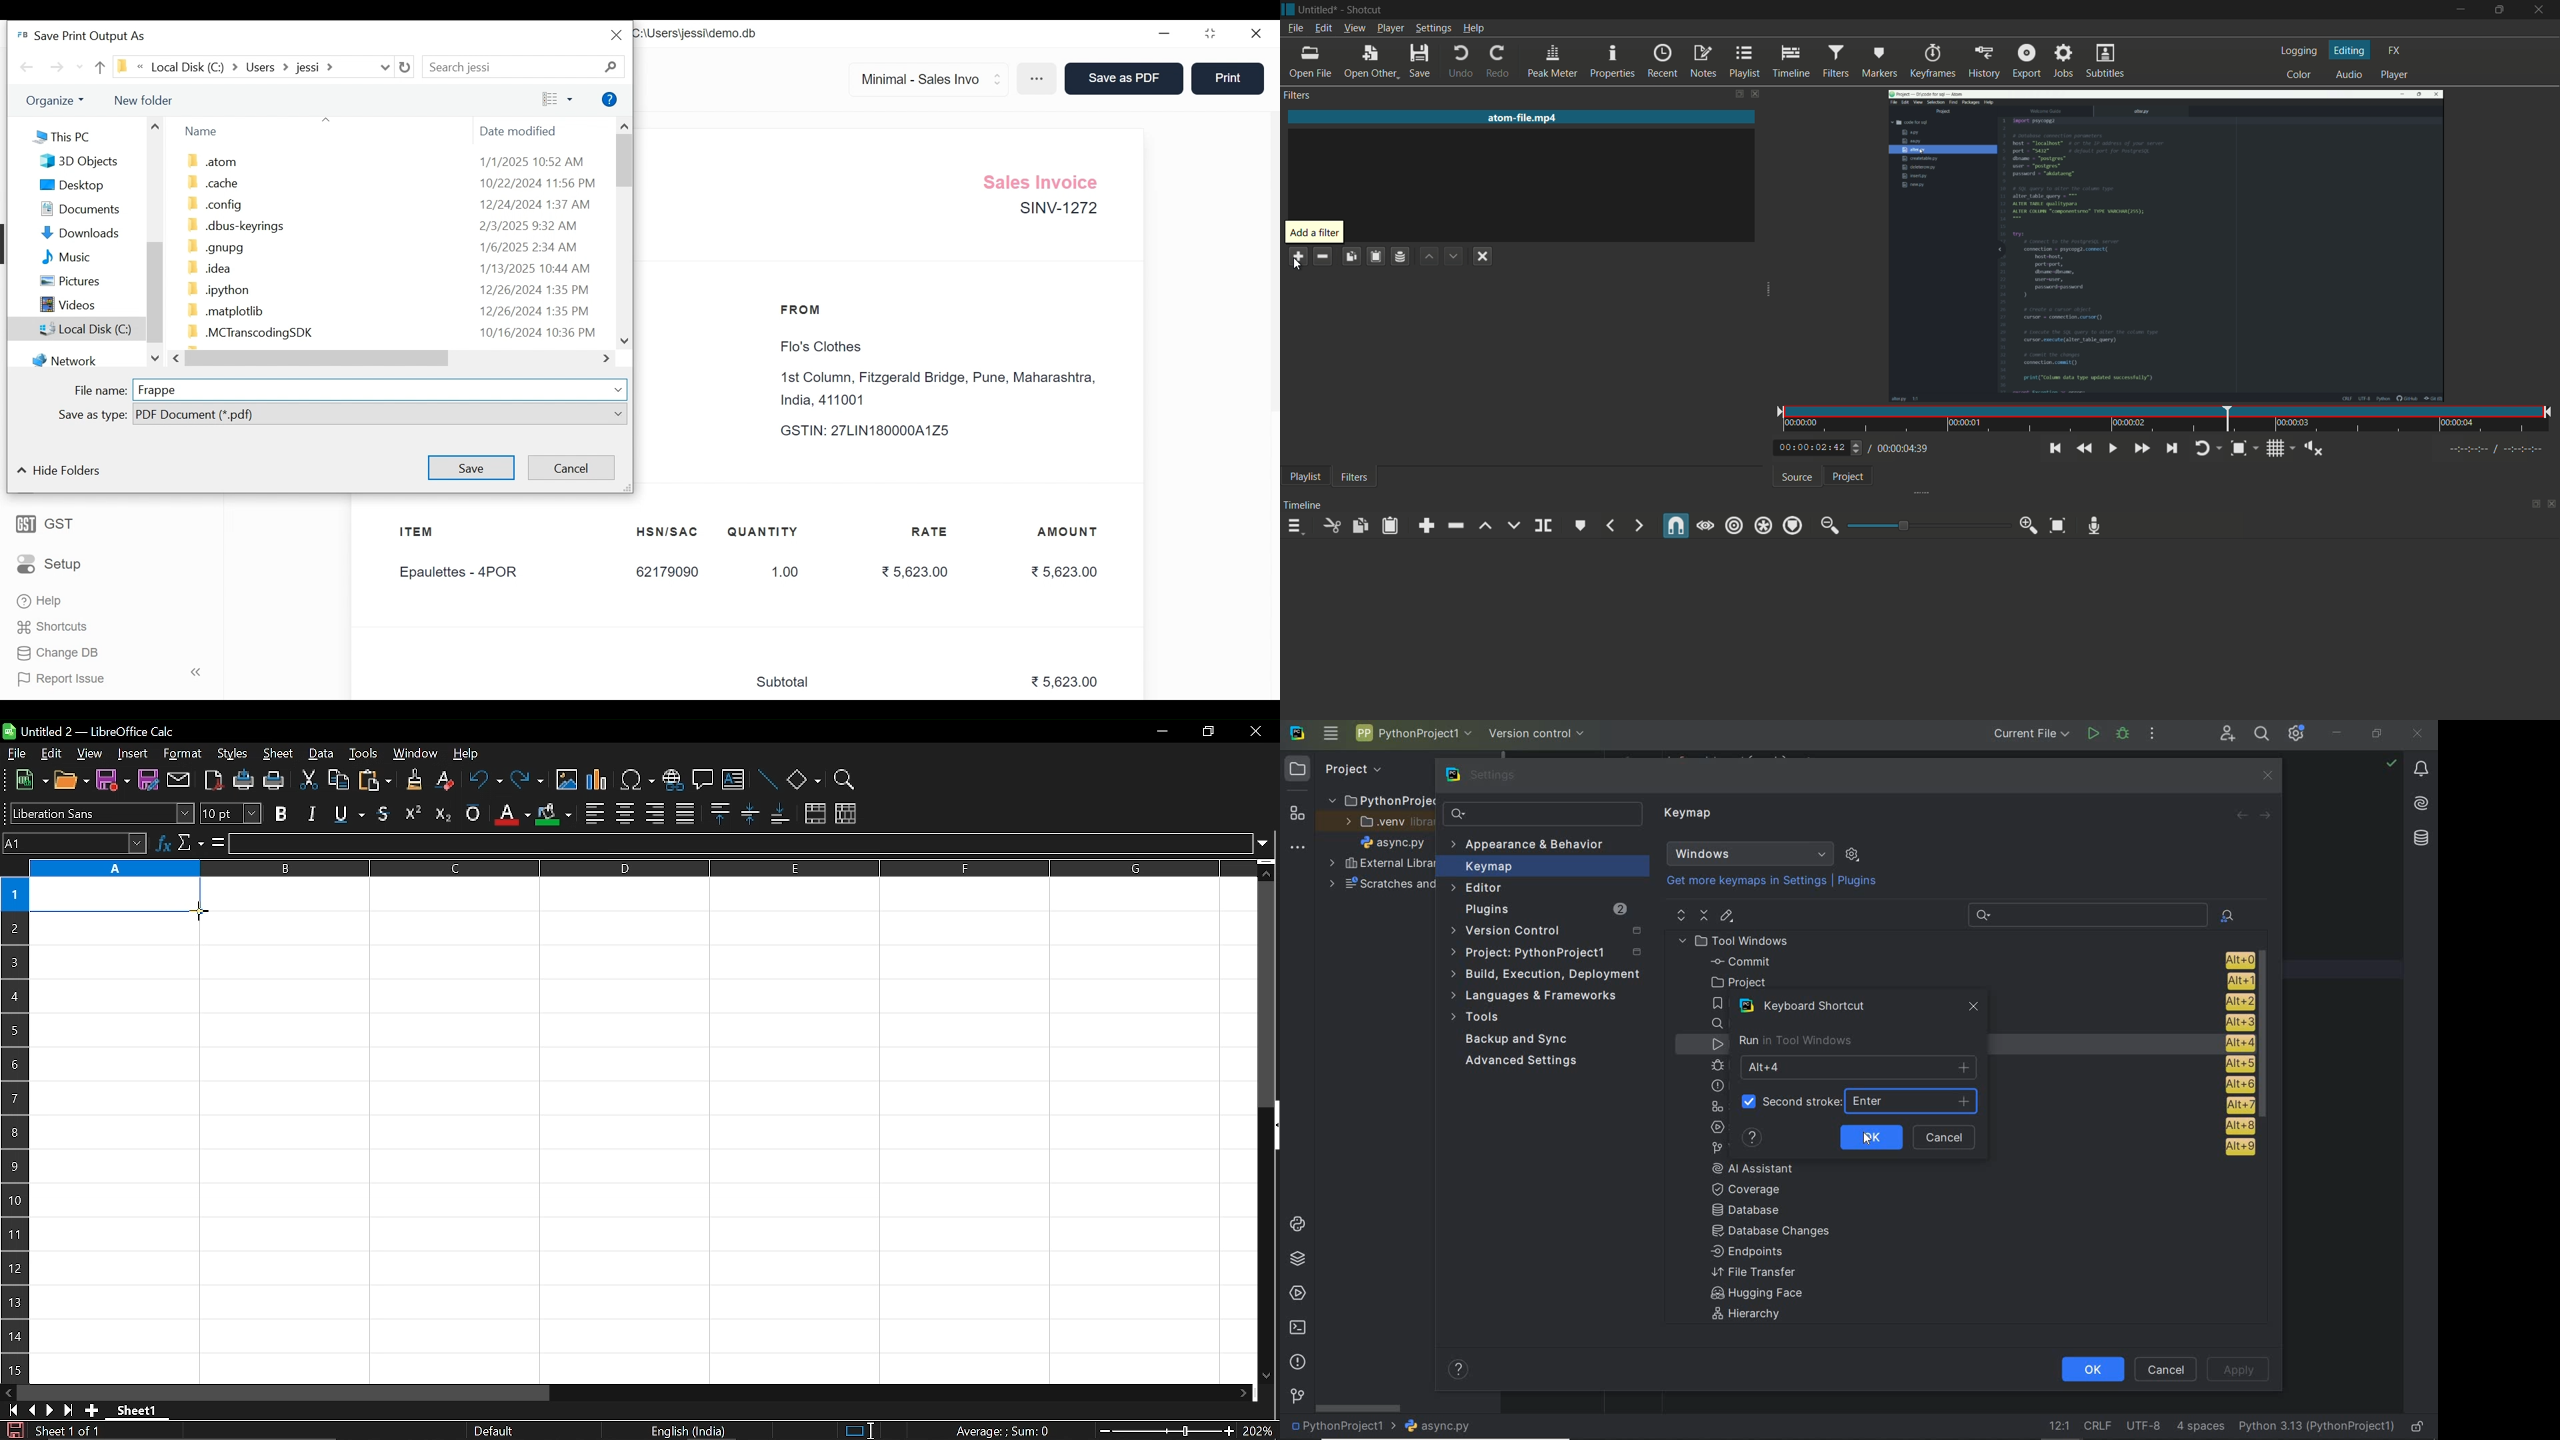  I want to click on cancel, so click(1947, 1138).